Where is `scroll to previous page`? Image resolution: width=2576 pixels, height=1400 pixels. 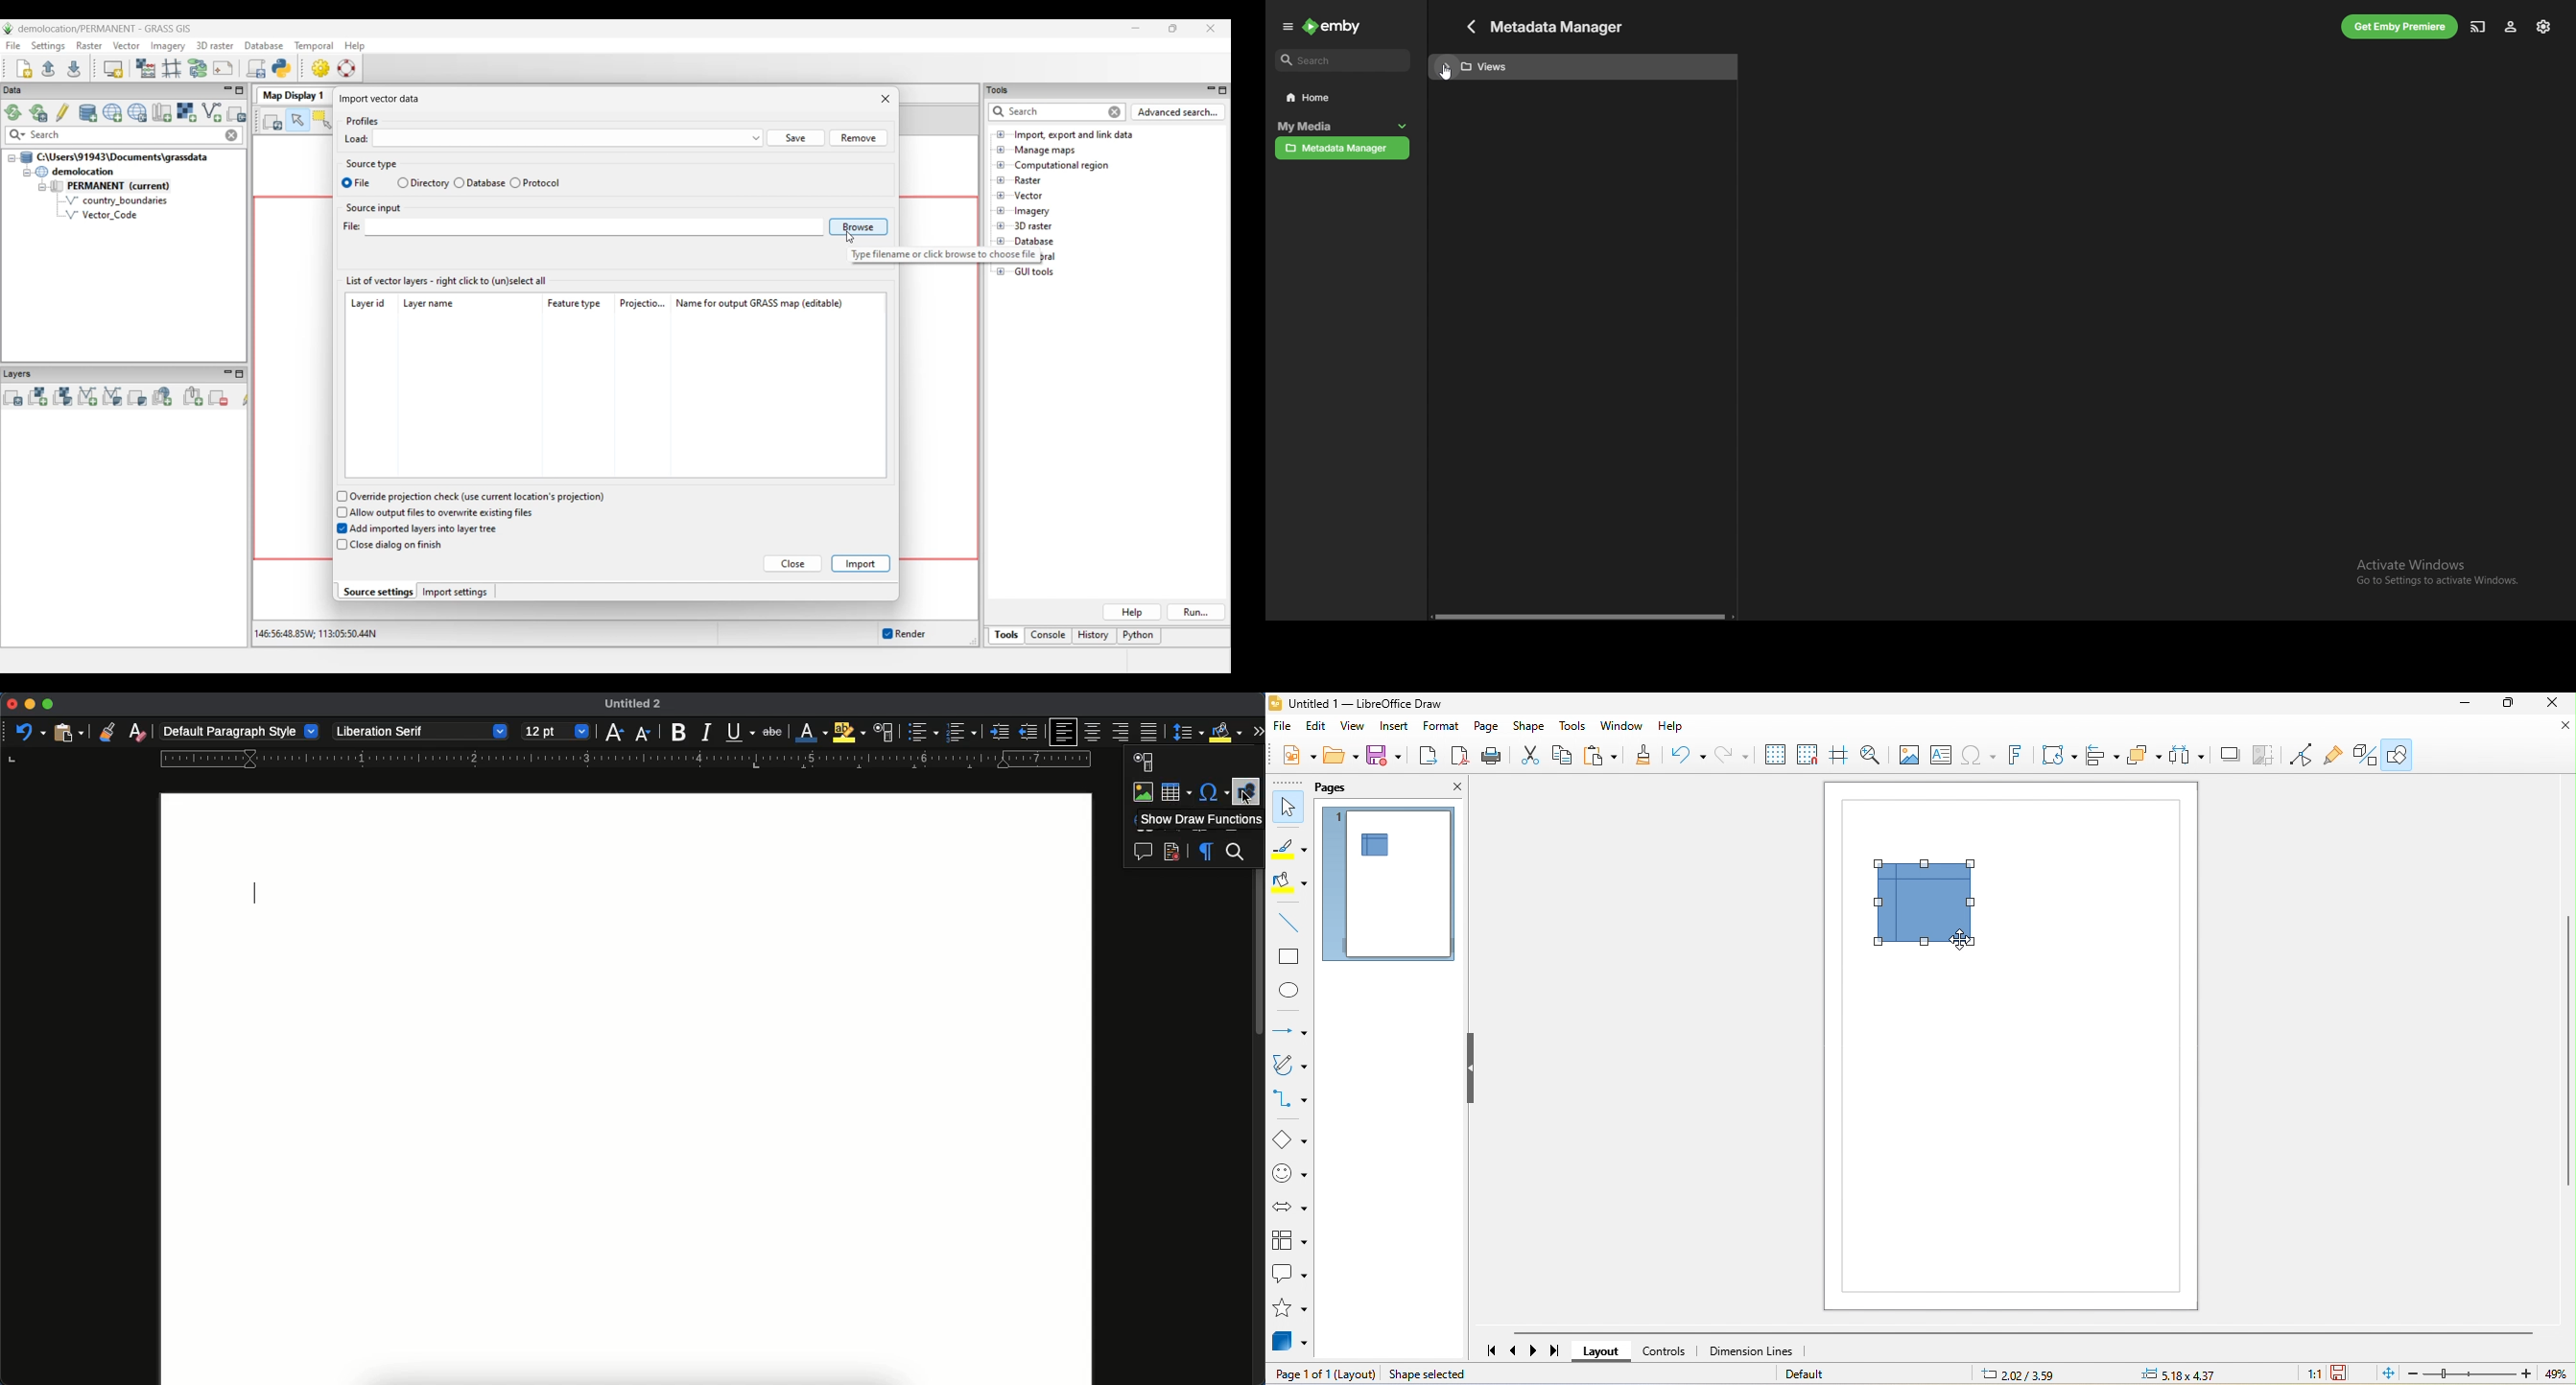 scroll to previous page is located at coordinates (1515, 1351).